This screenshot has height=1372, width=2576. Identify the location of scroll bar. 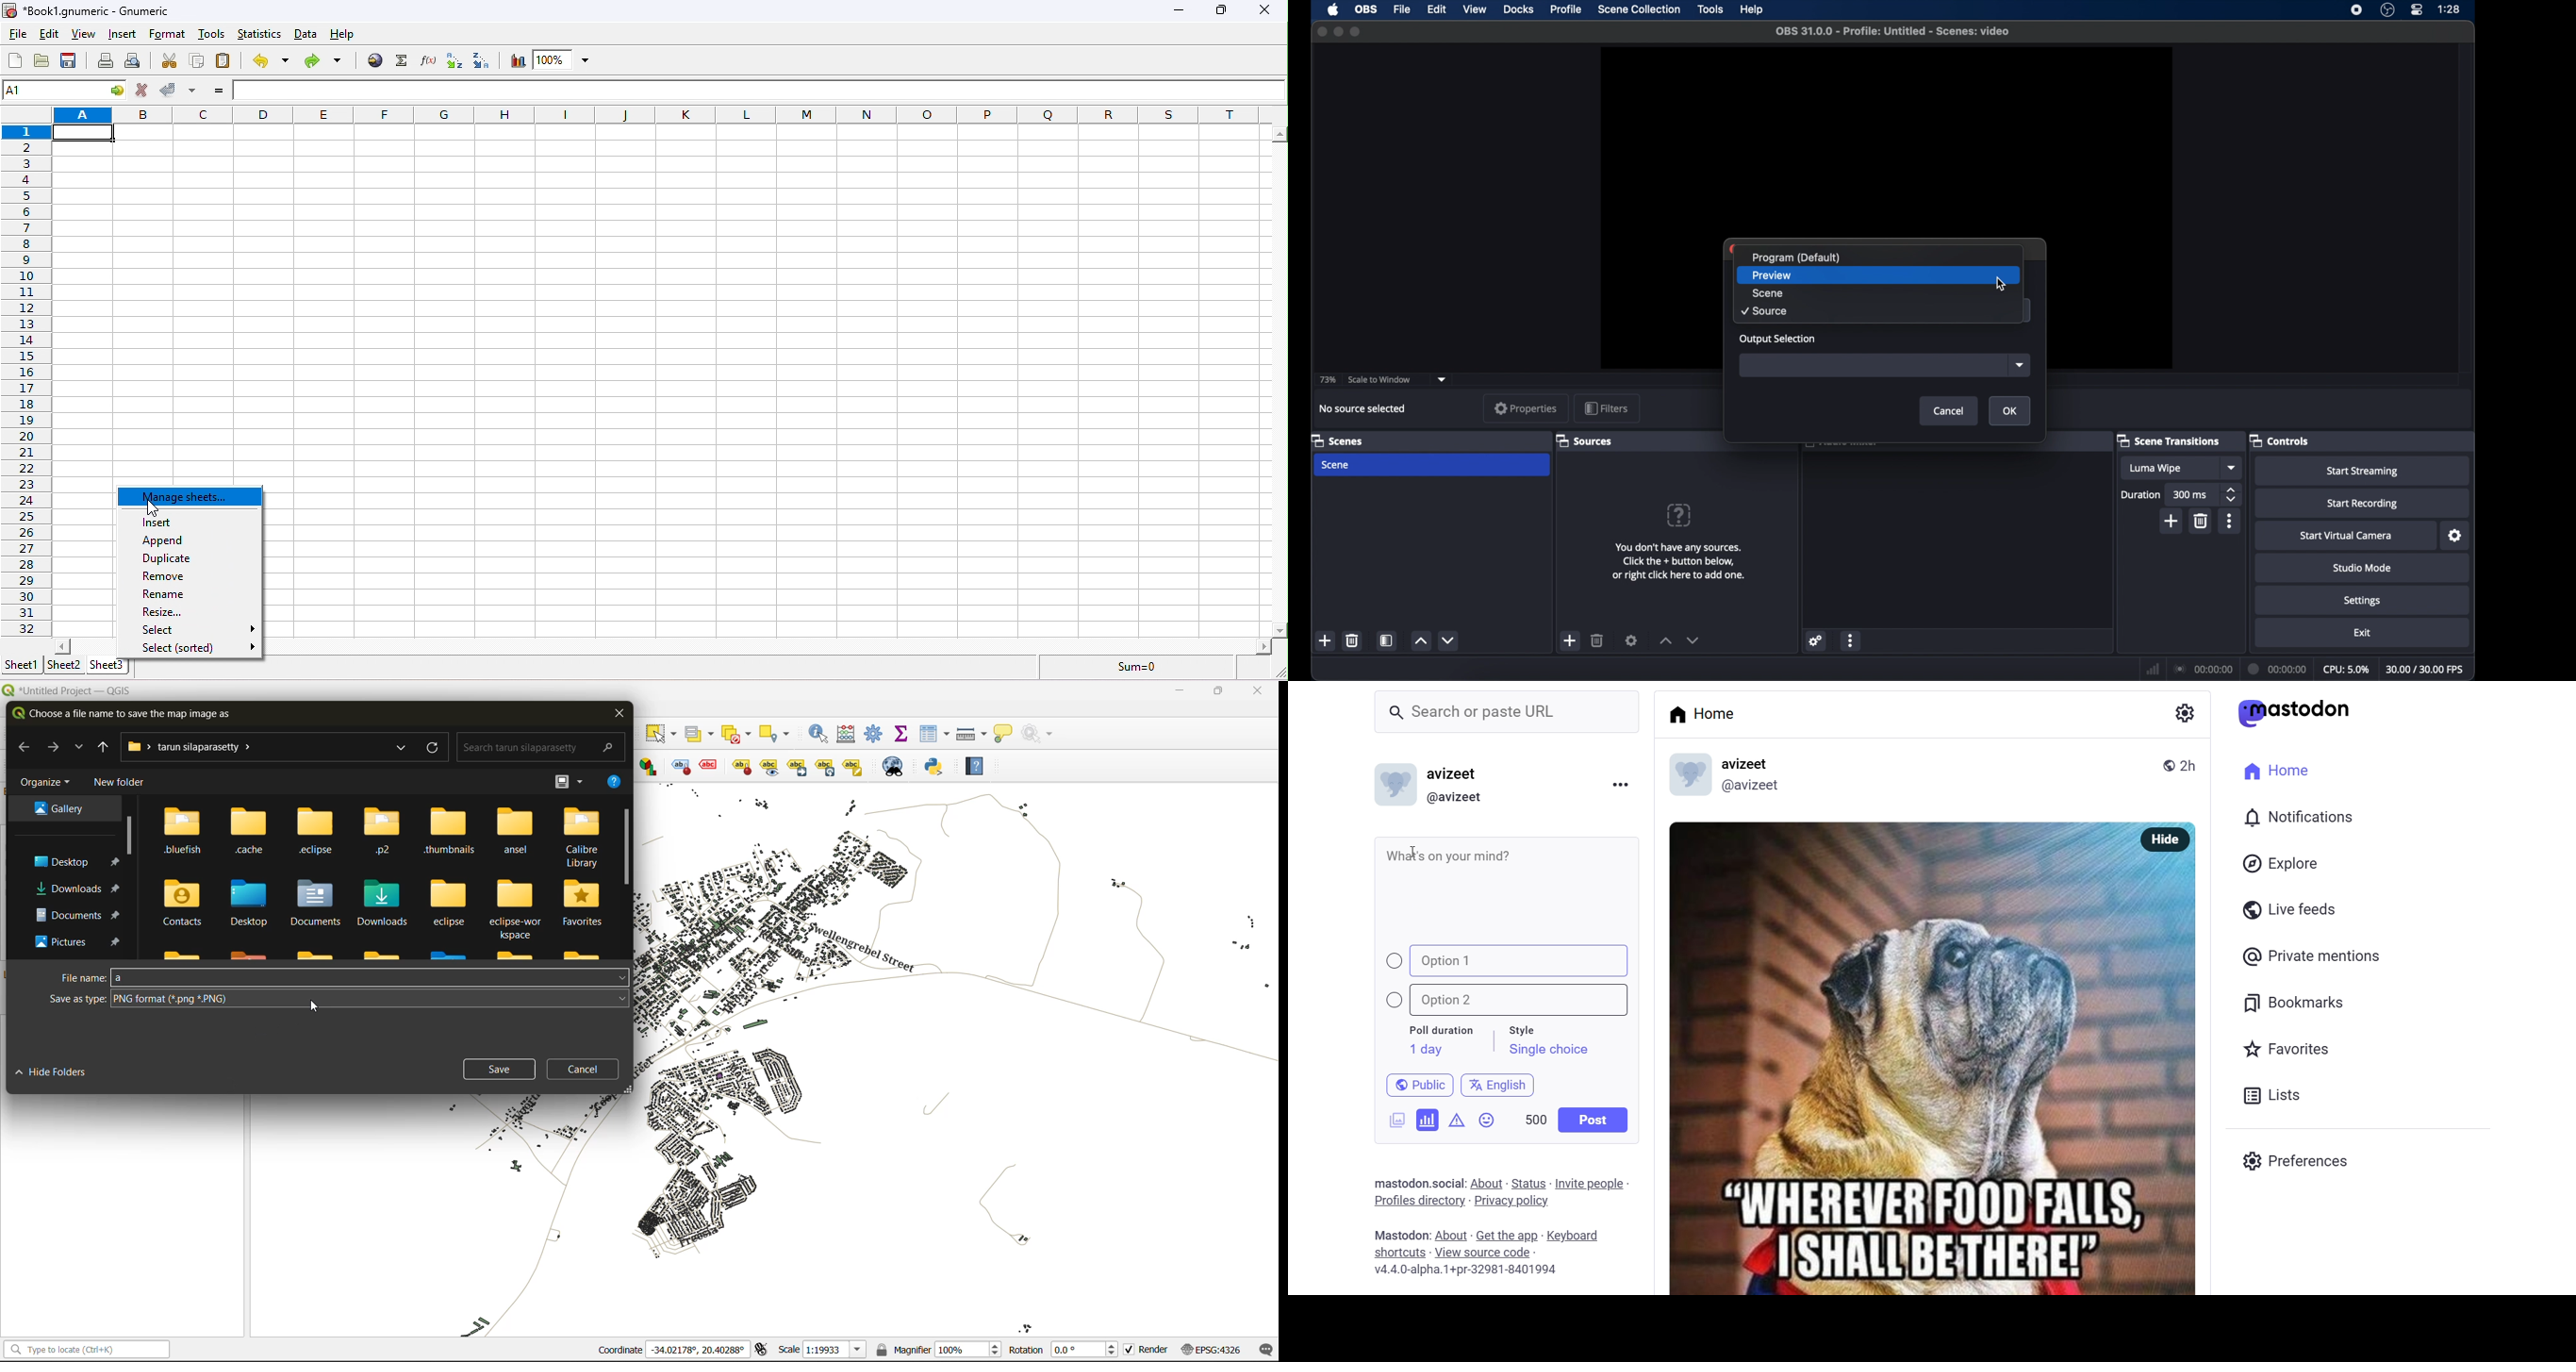
(1280, 380).